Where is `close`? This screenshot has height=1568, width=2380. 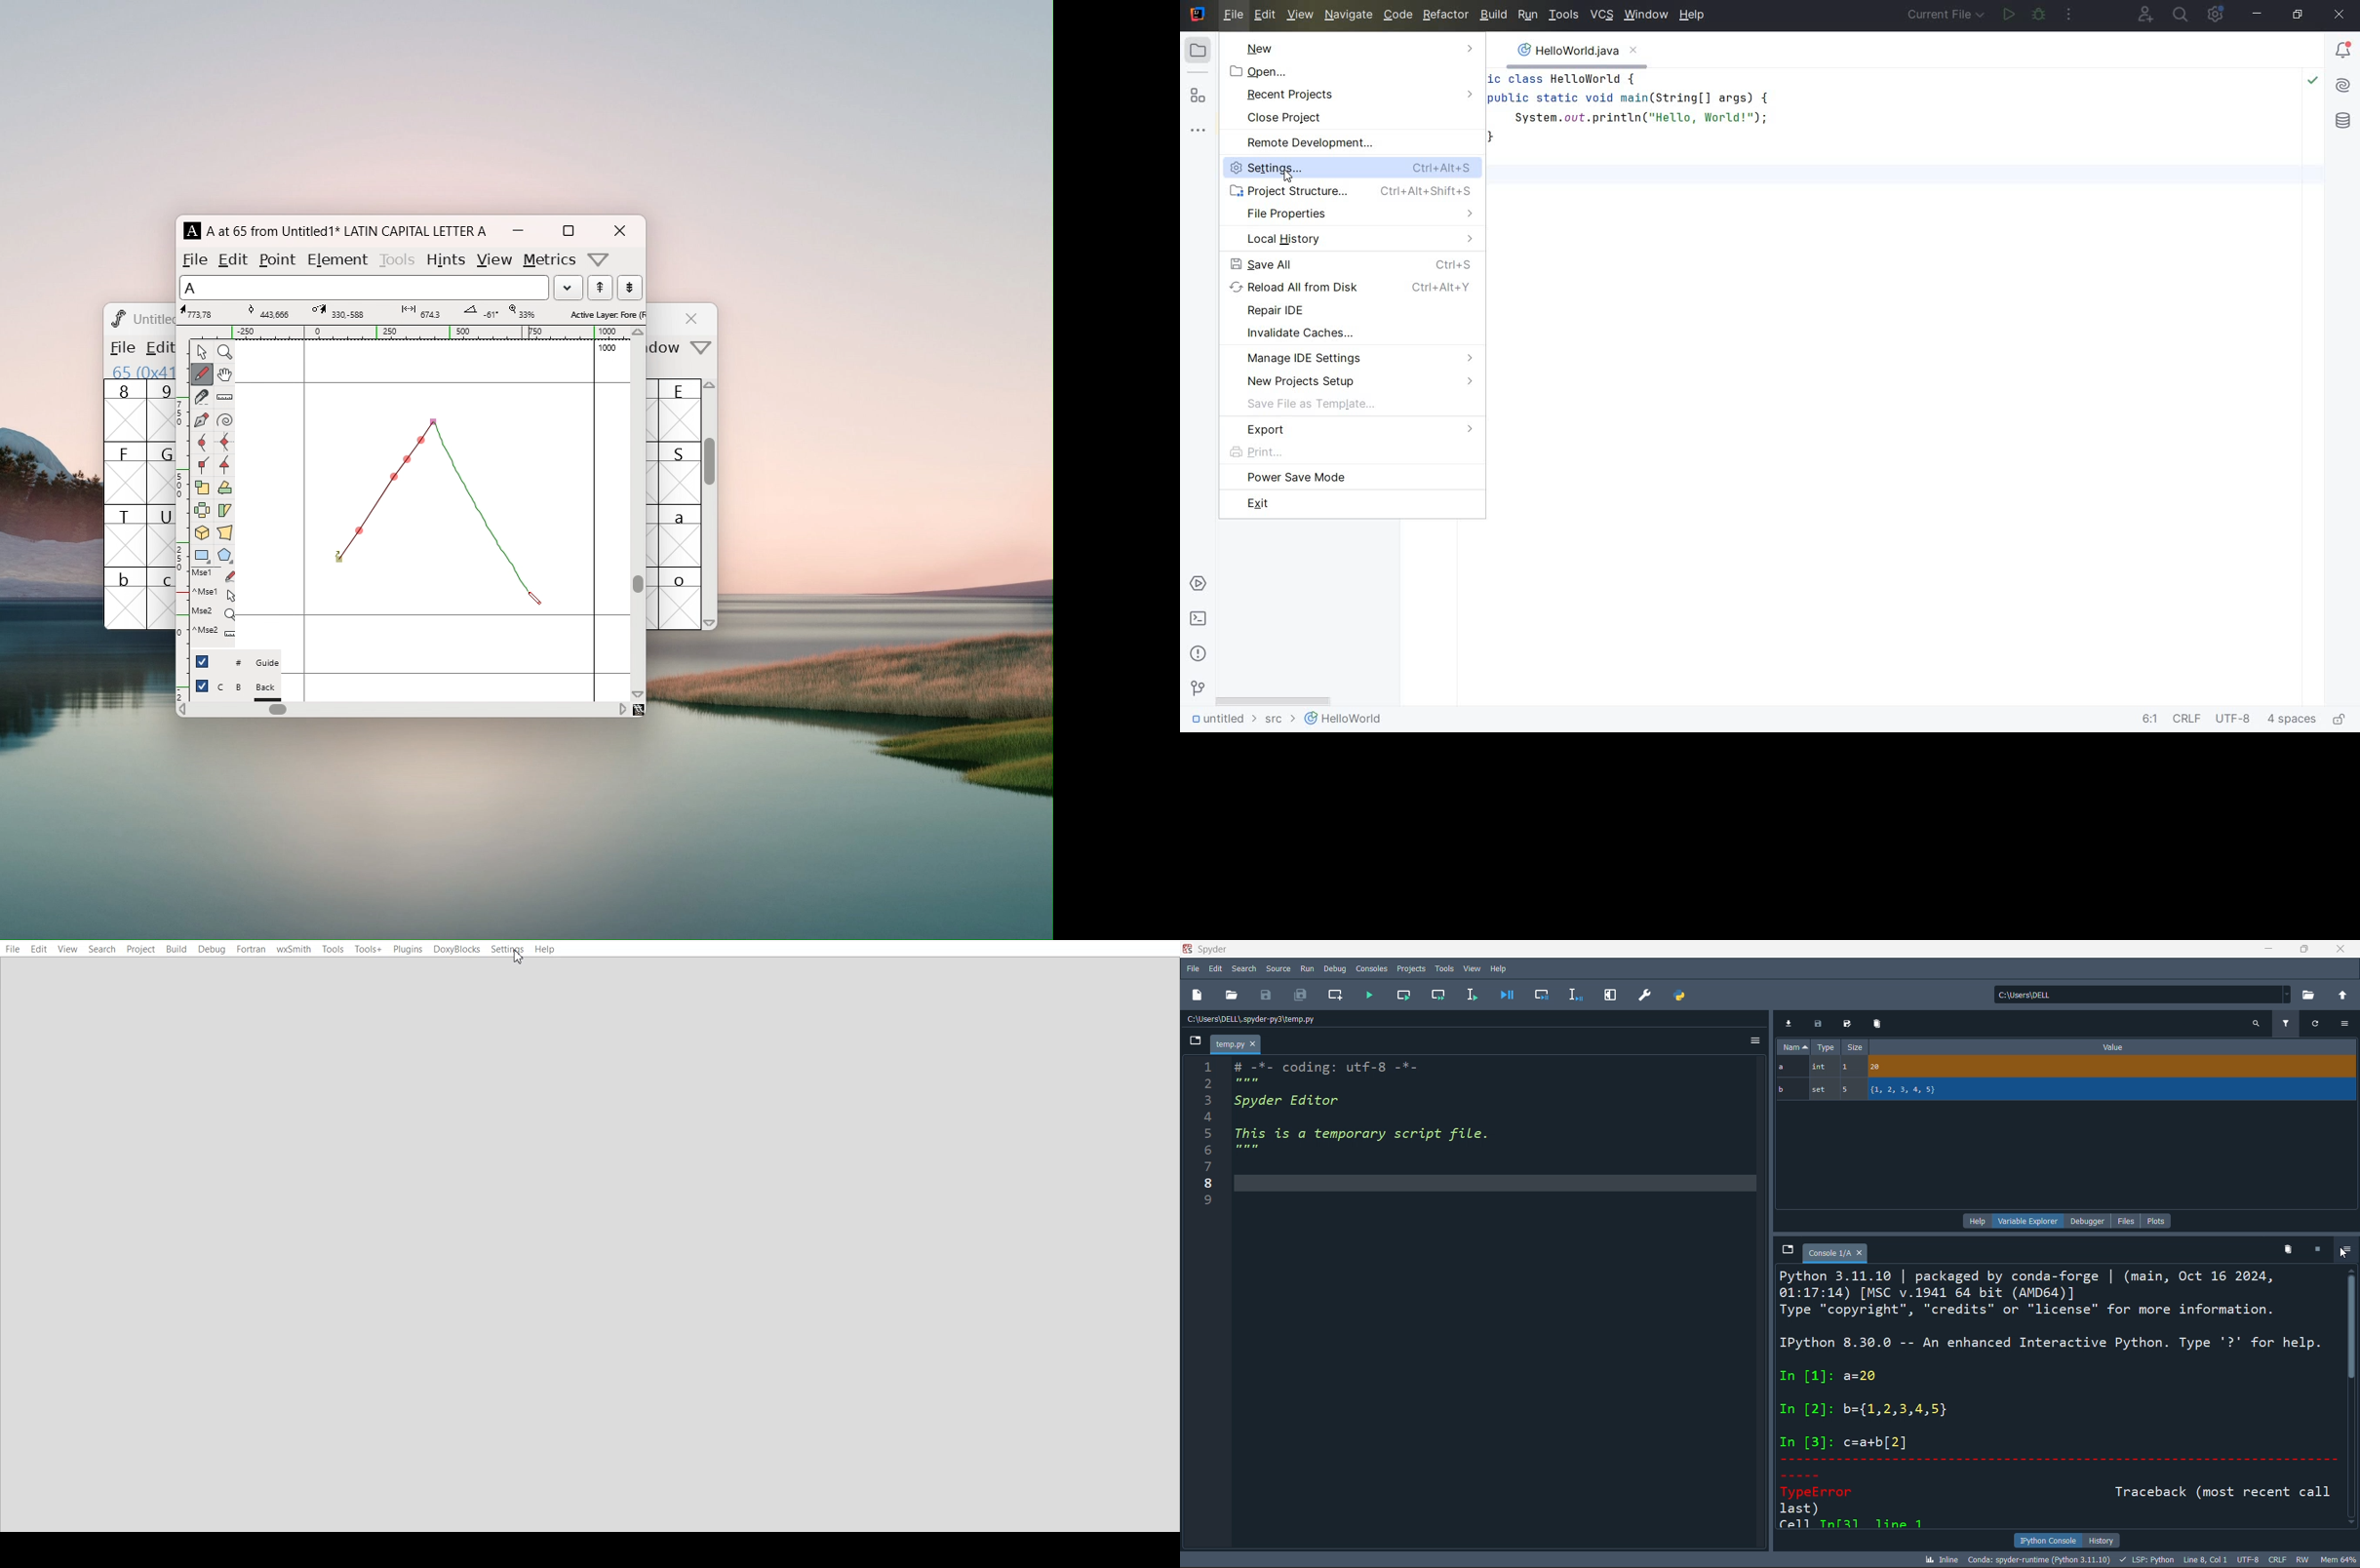 close is located at coordinates (619, 231).